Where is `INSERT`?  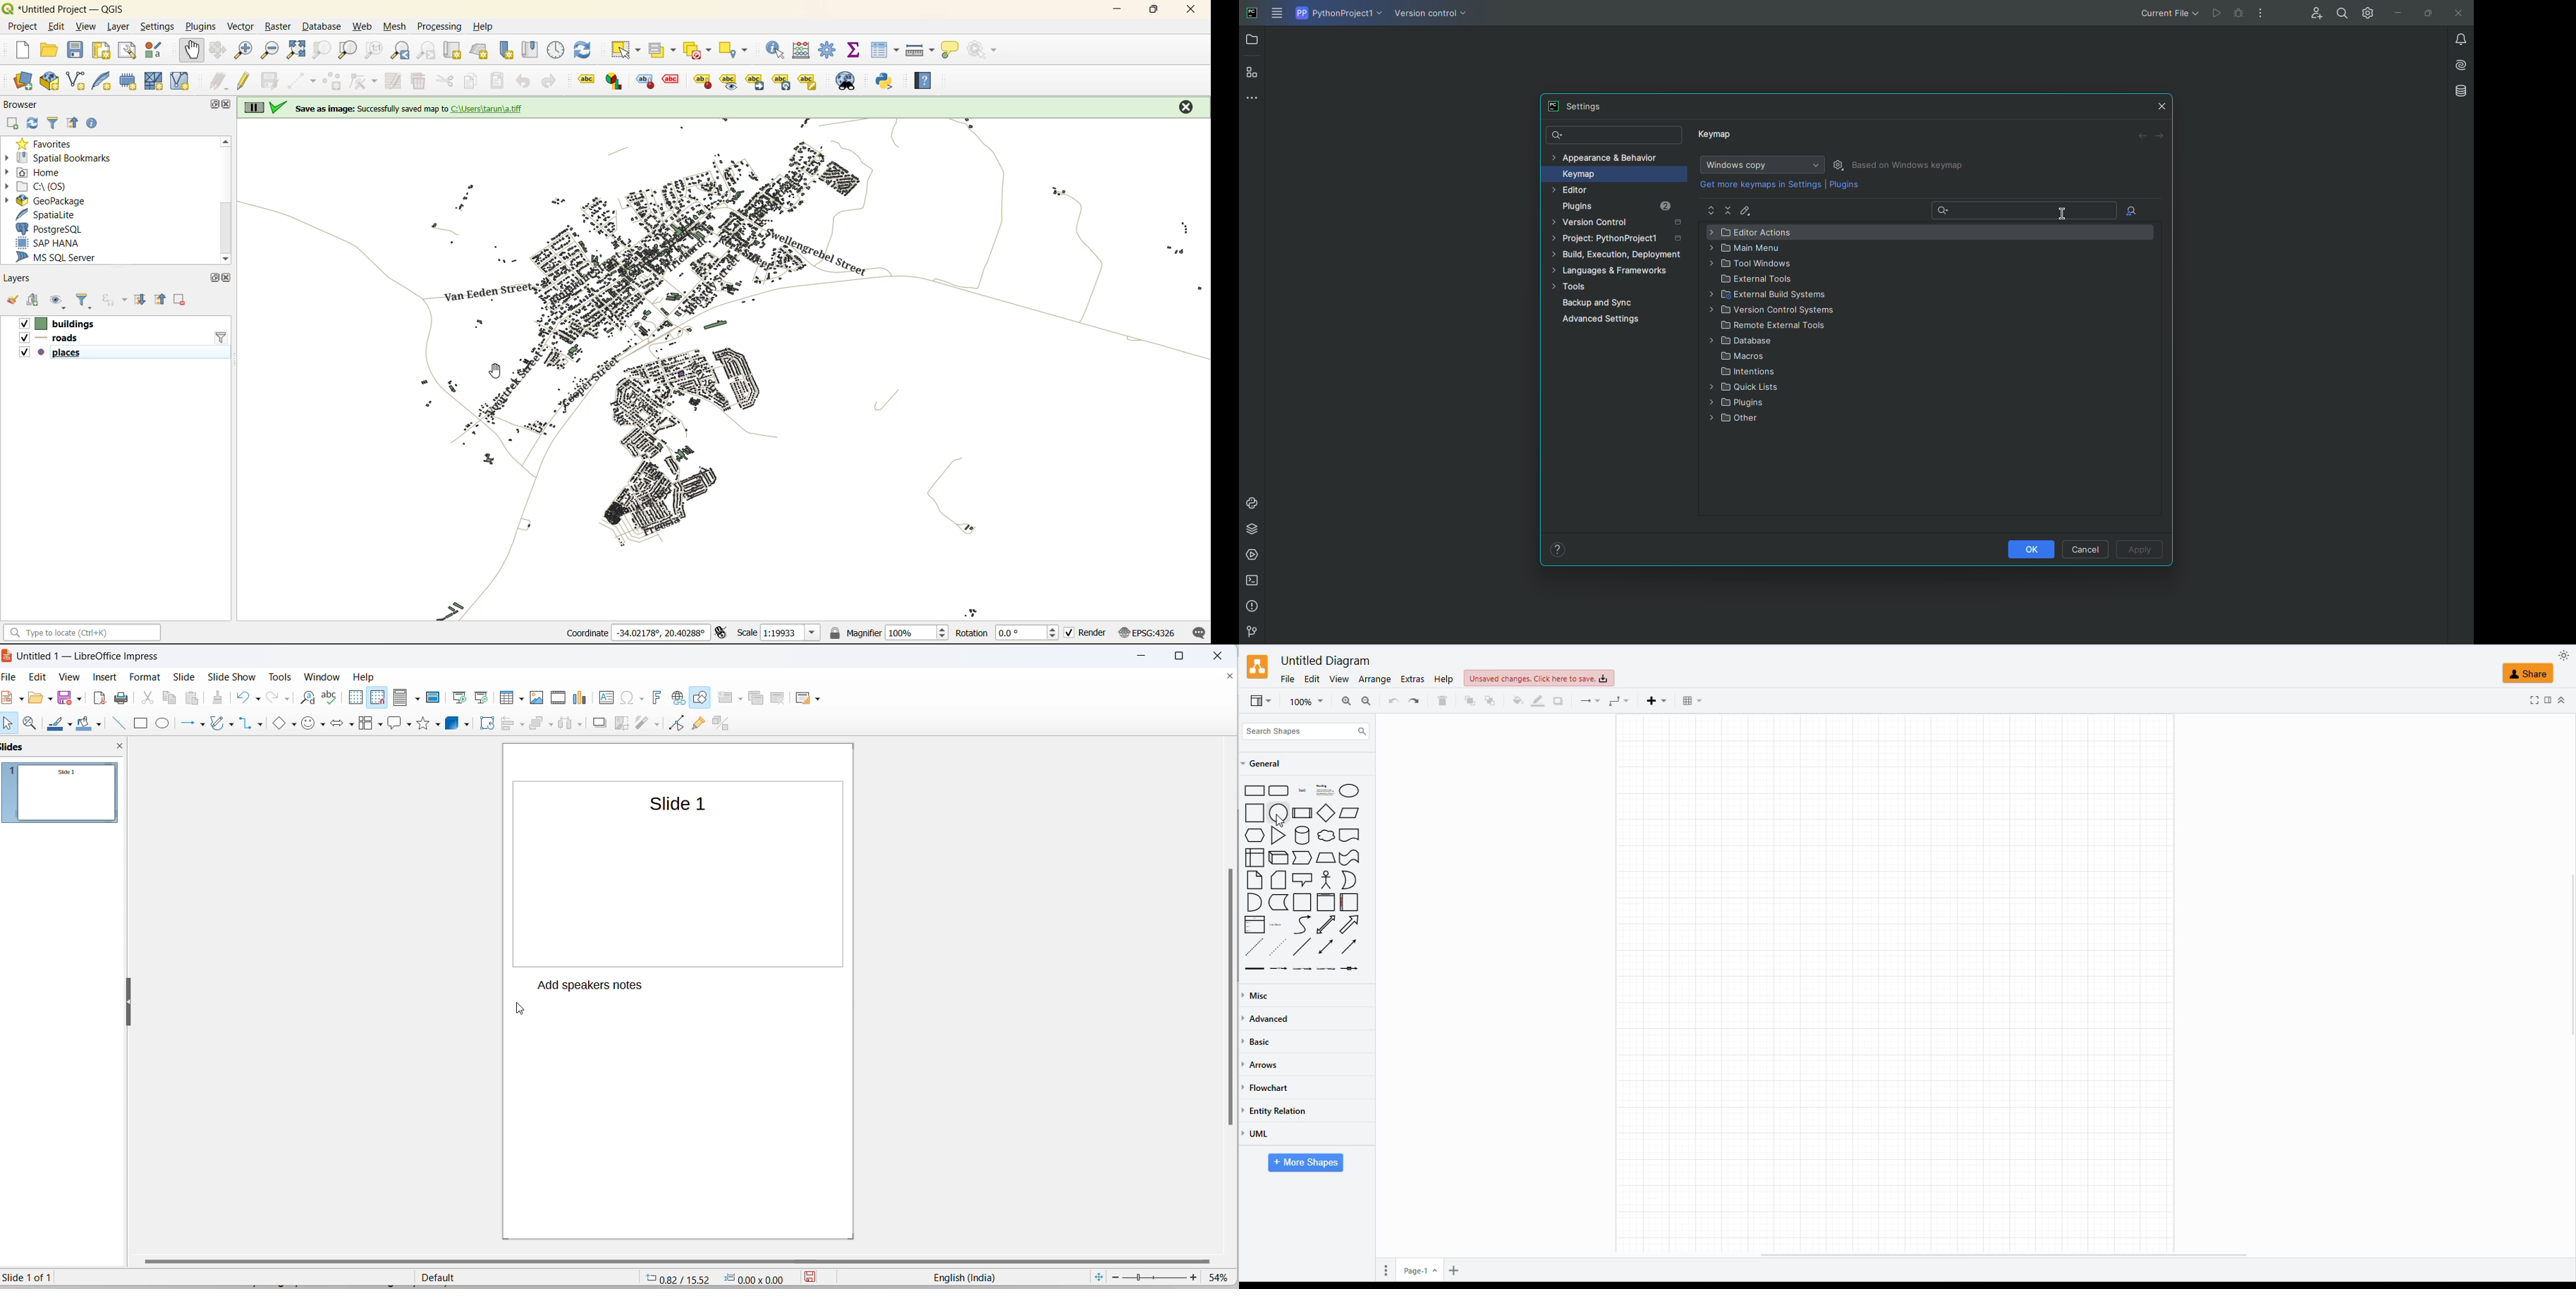 INSERT is located at coordinates (1654, 702).